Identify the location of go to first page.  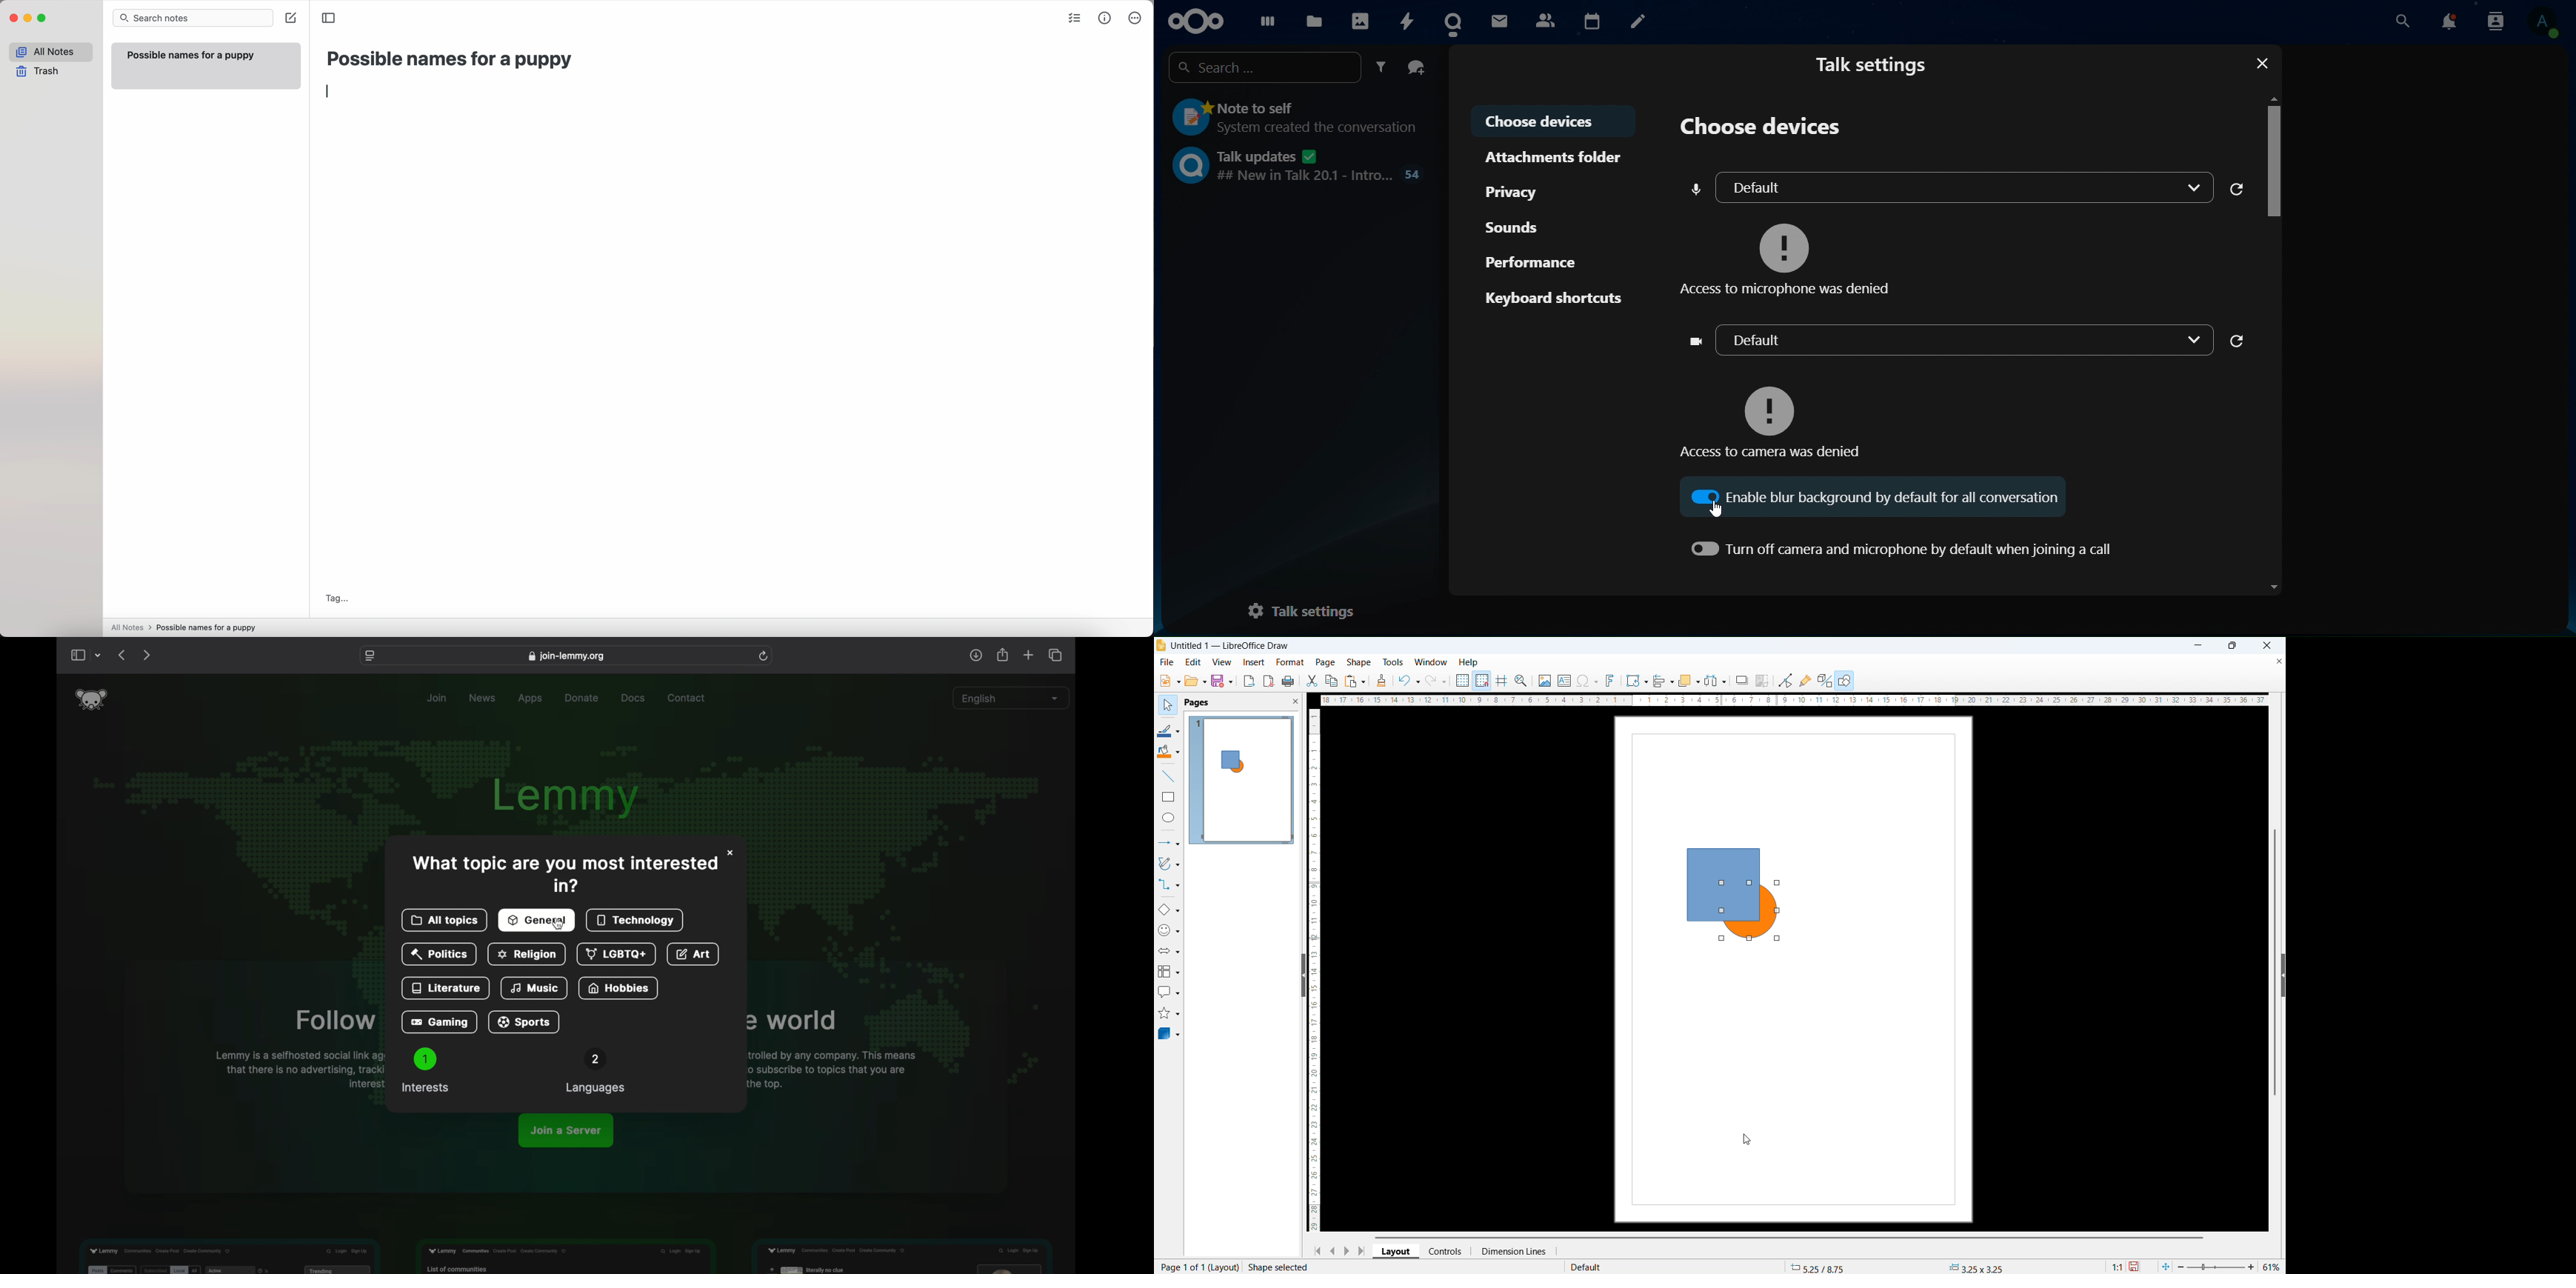
(1317, 1250).